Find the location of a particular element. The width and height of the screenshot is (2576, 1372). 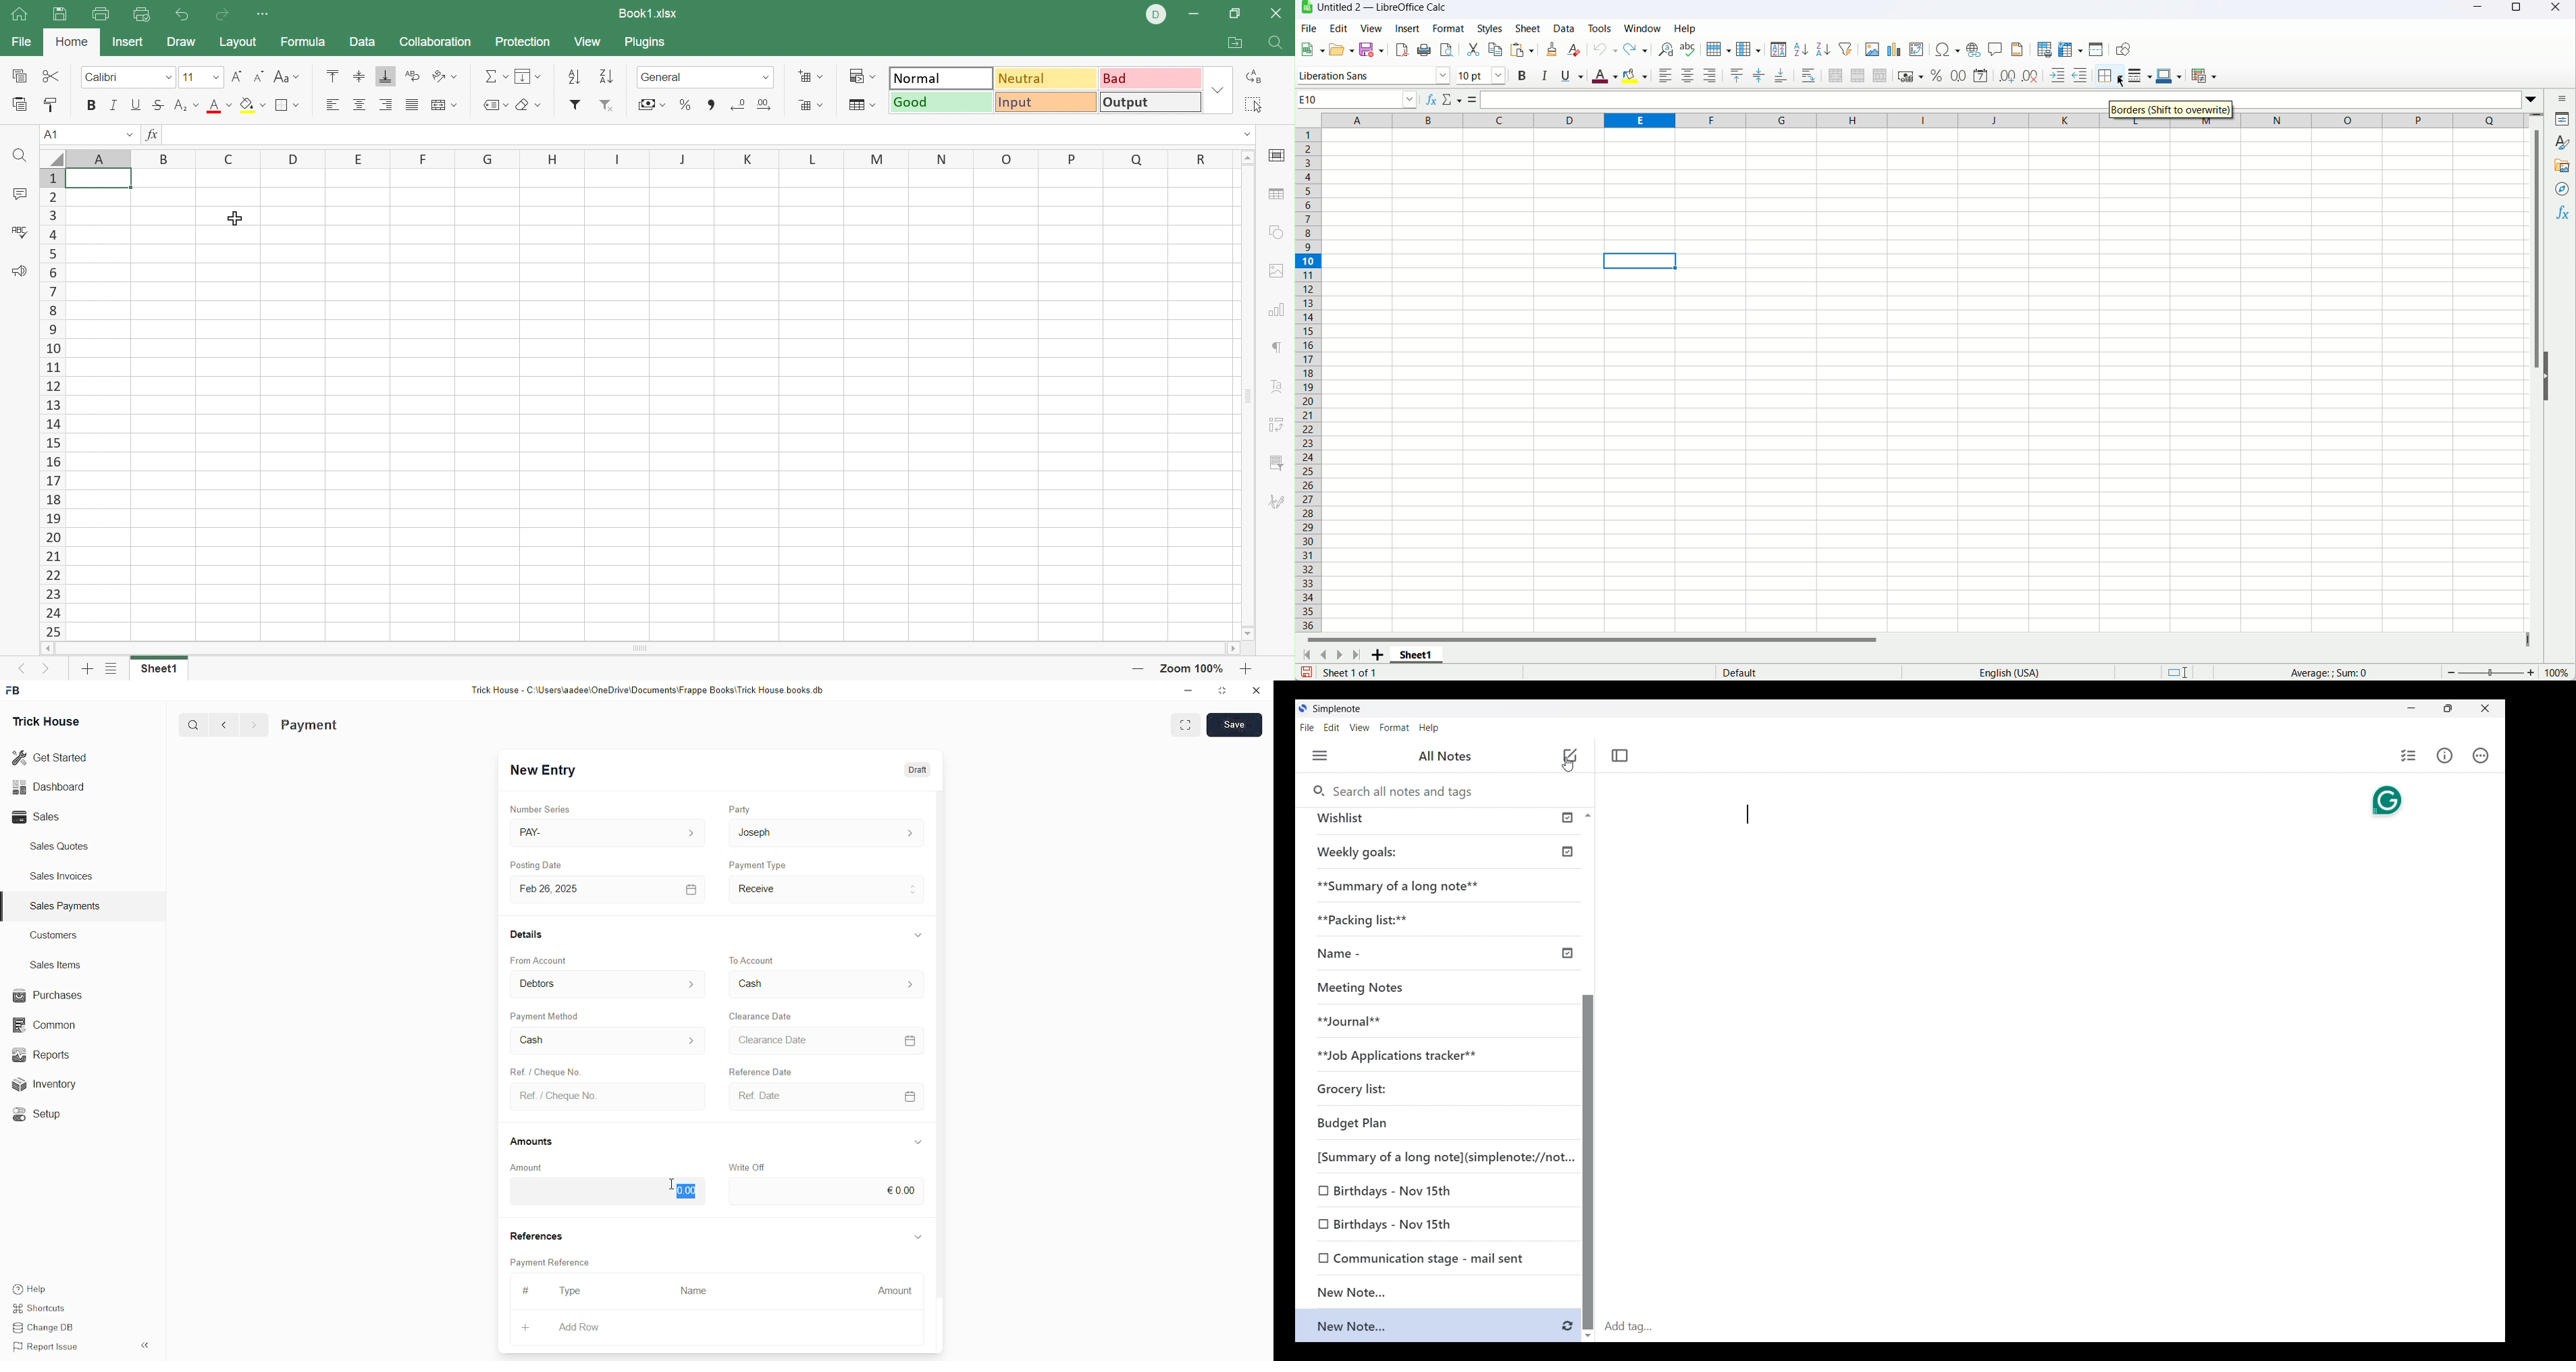

Dashboard is located at coordinates (48, 789).